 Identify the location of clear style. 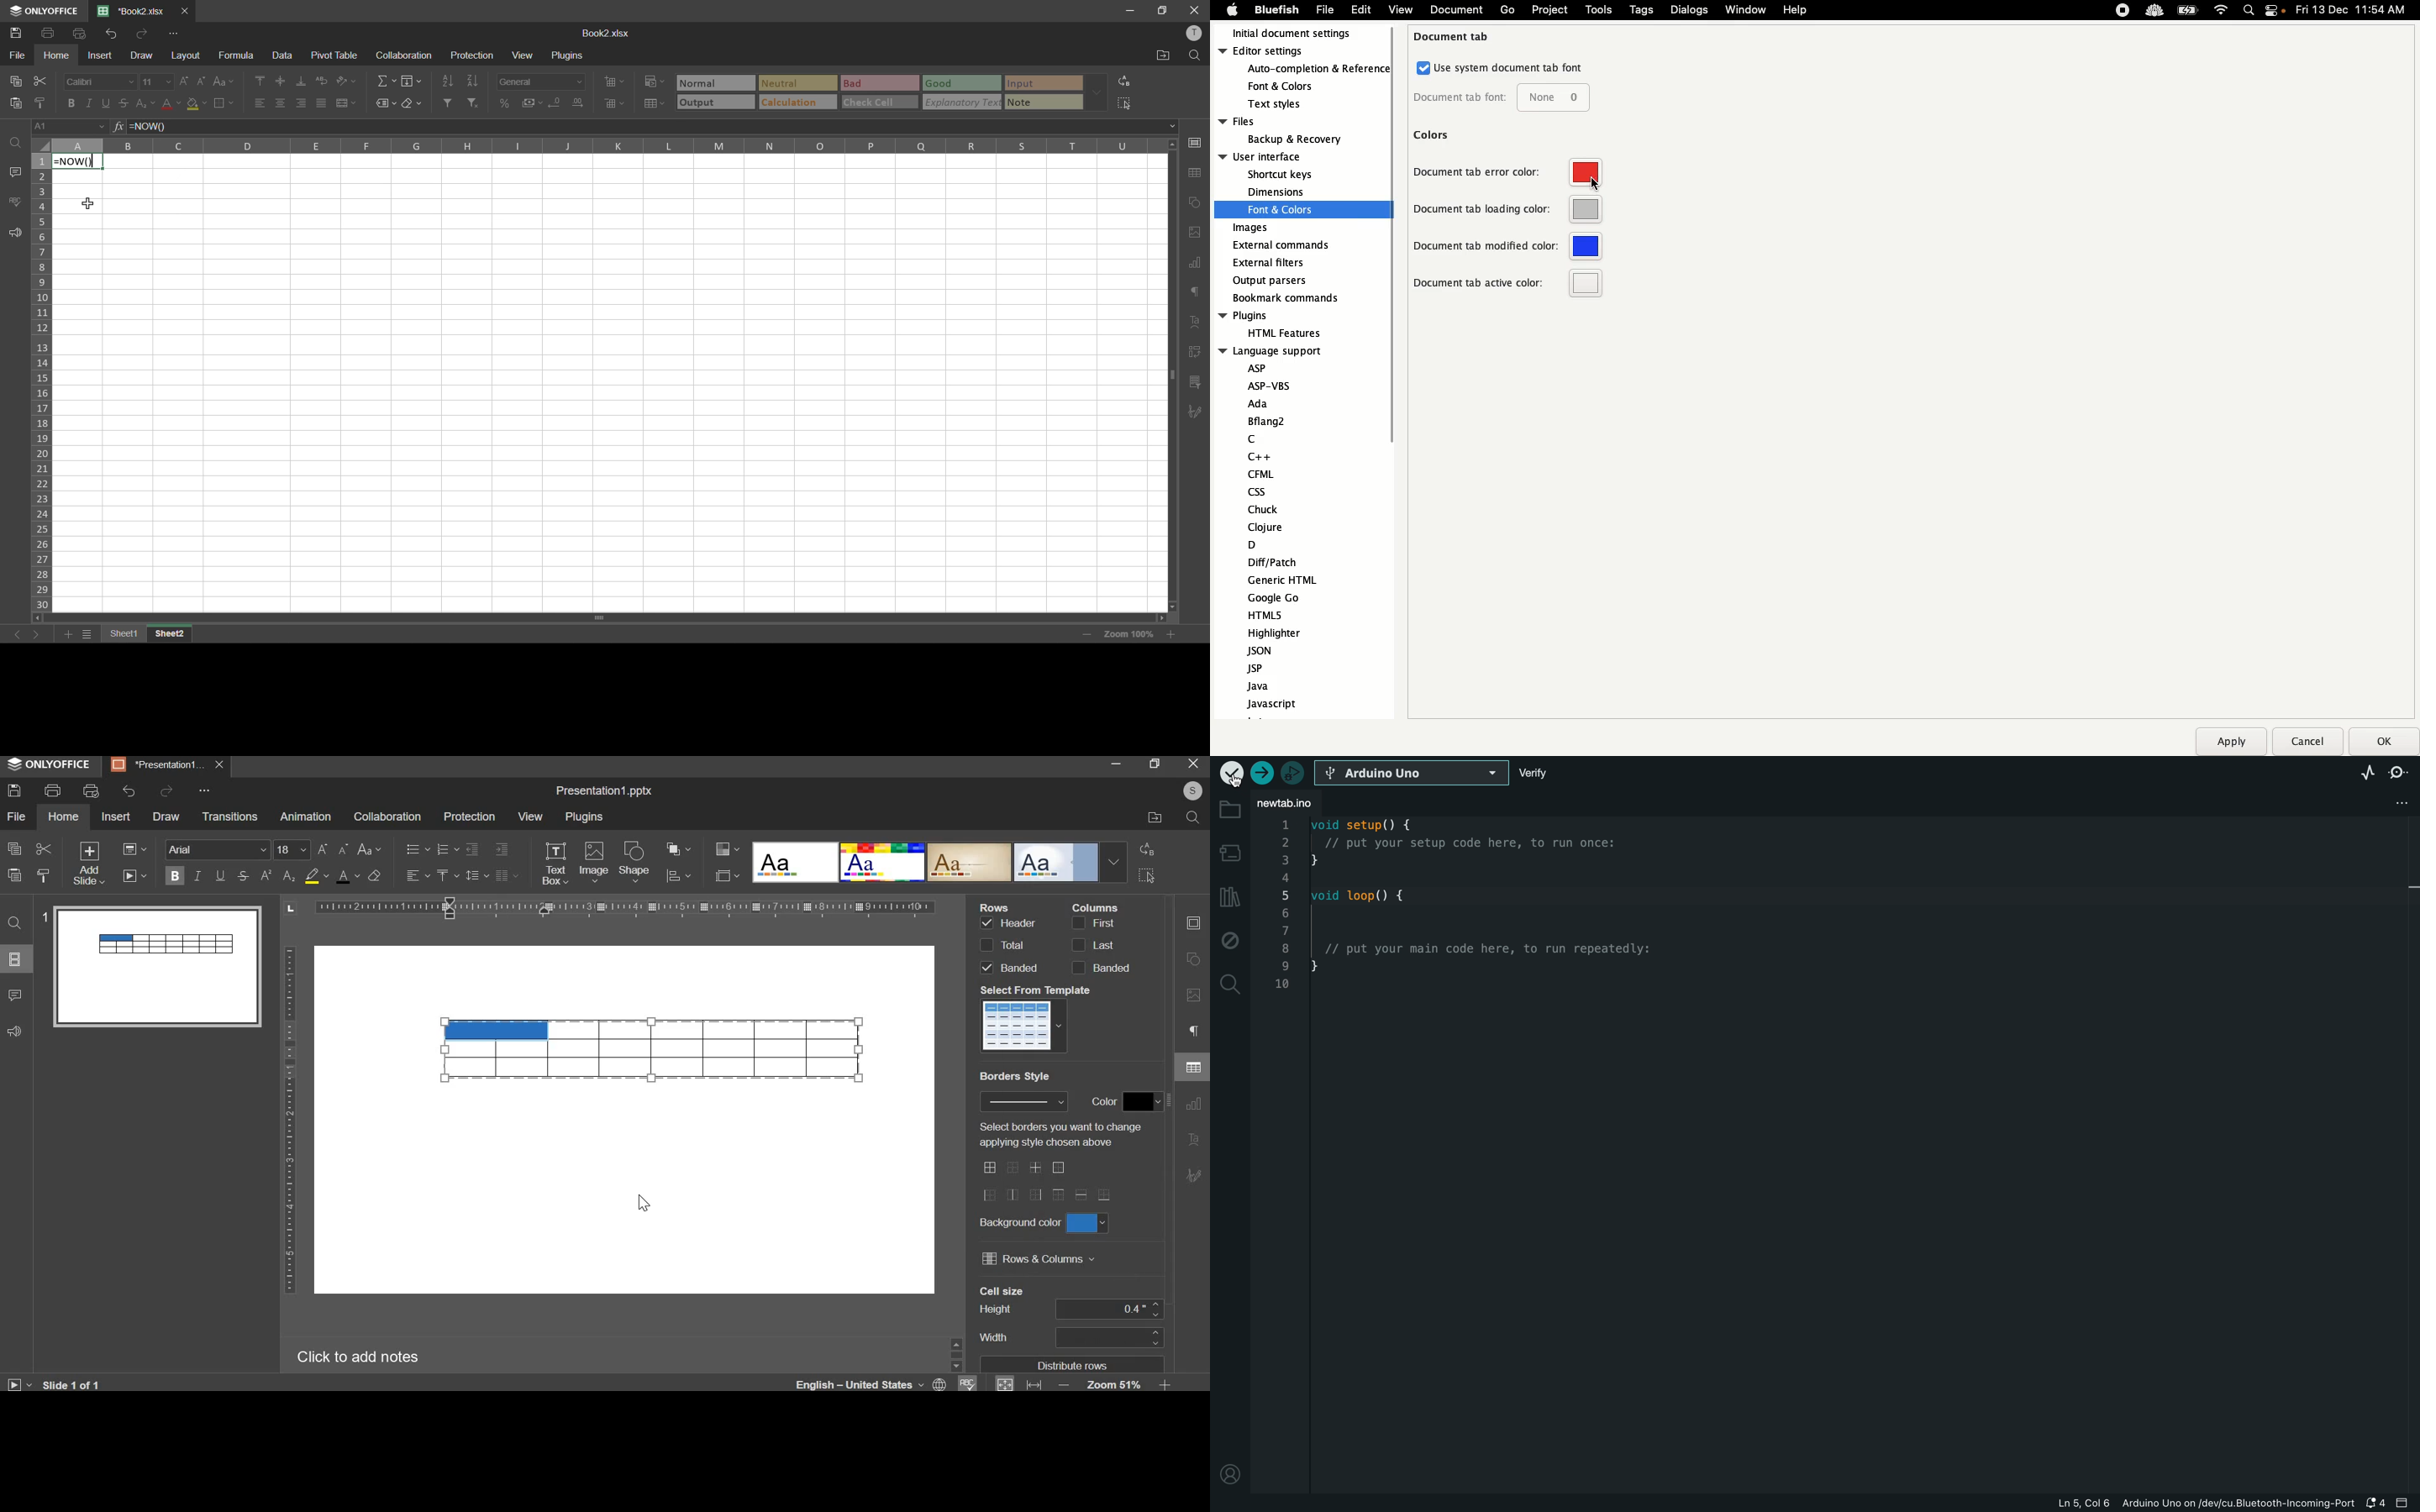
(374, 875).